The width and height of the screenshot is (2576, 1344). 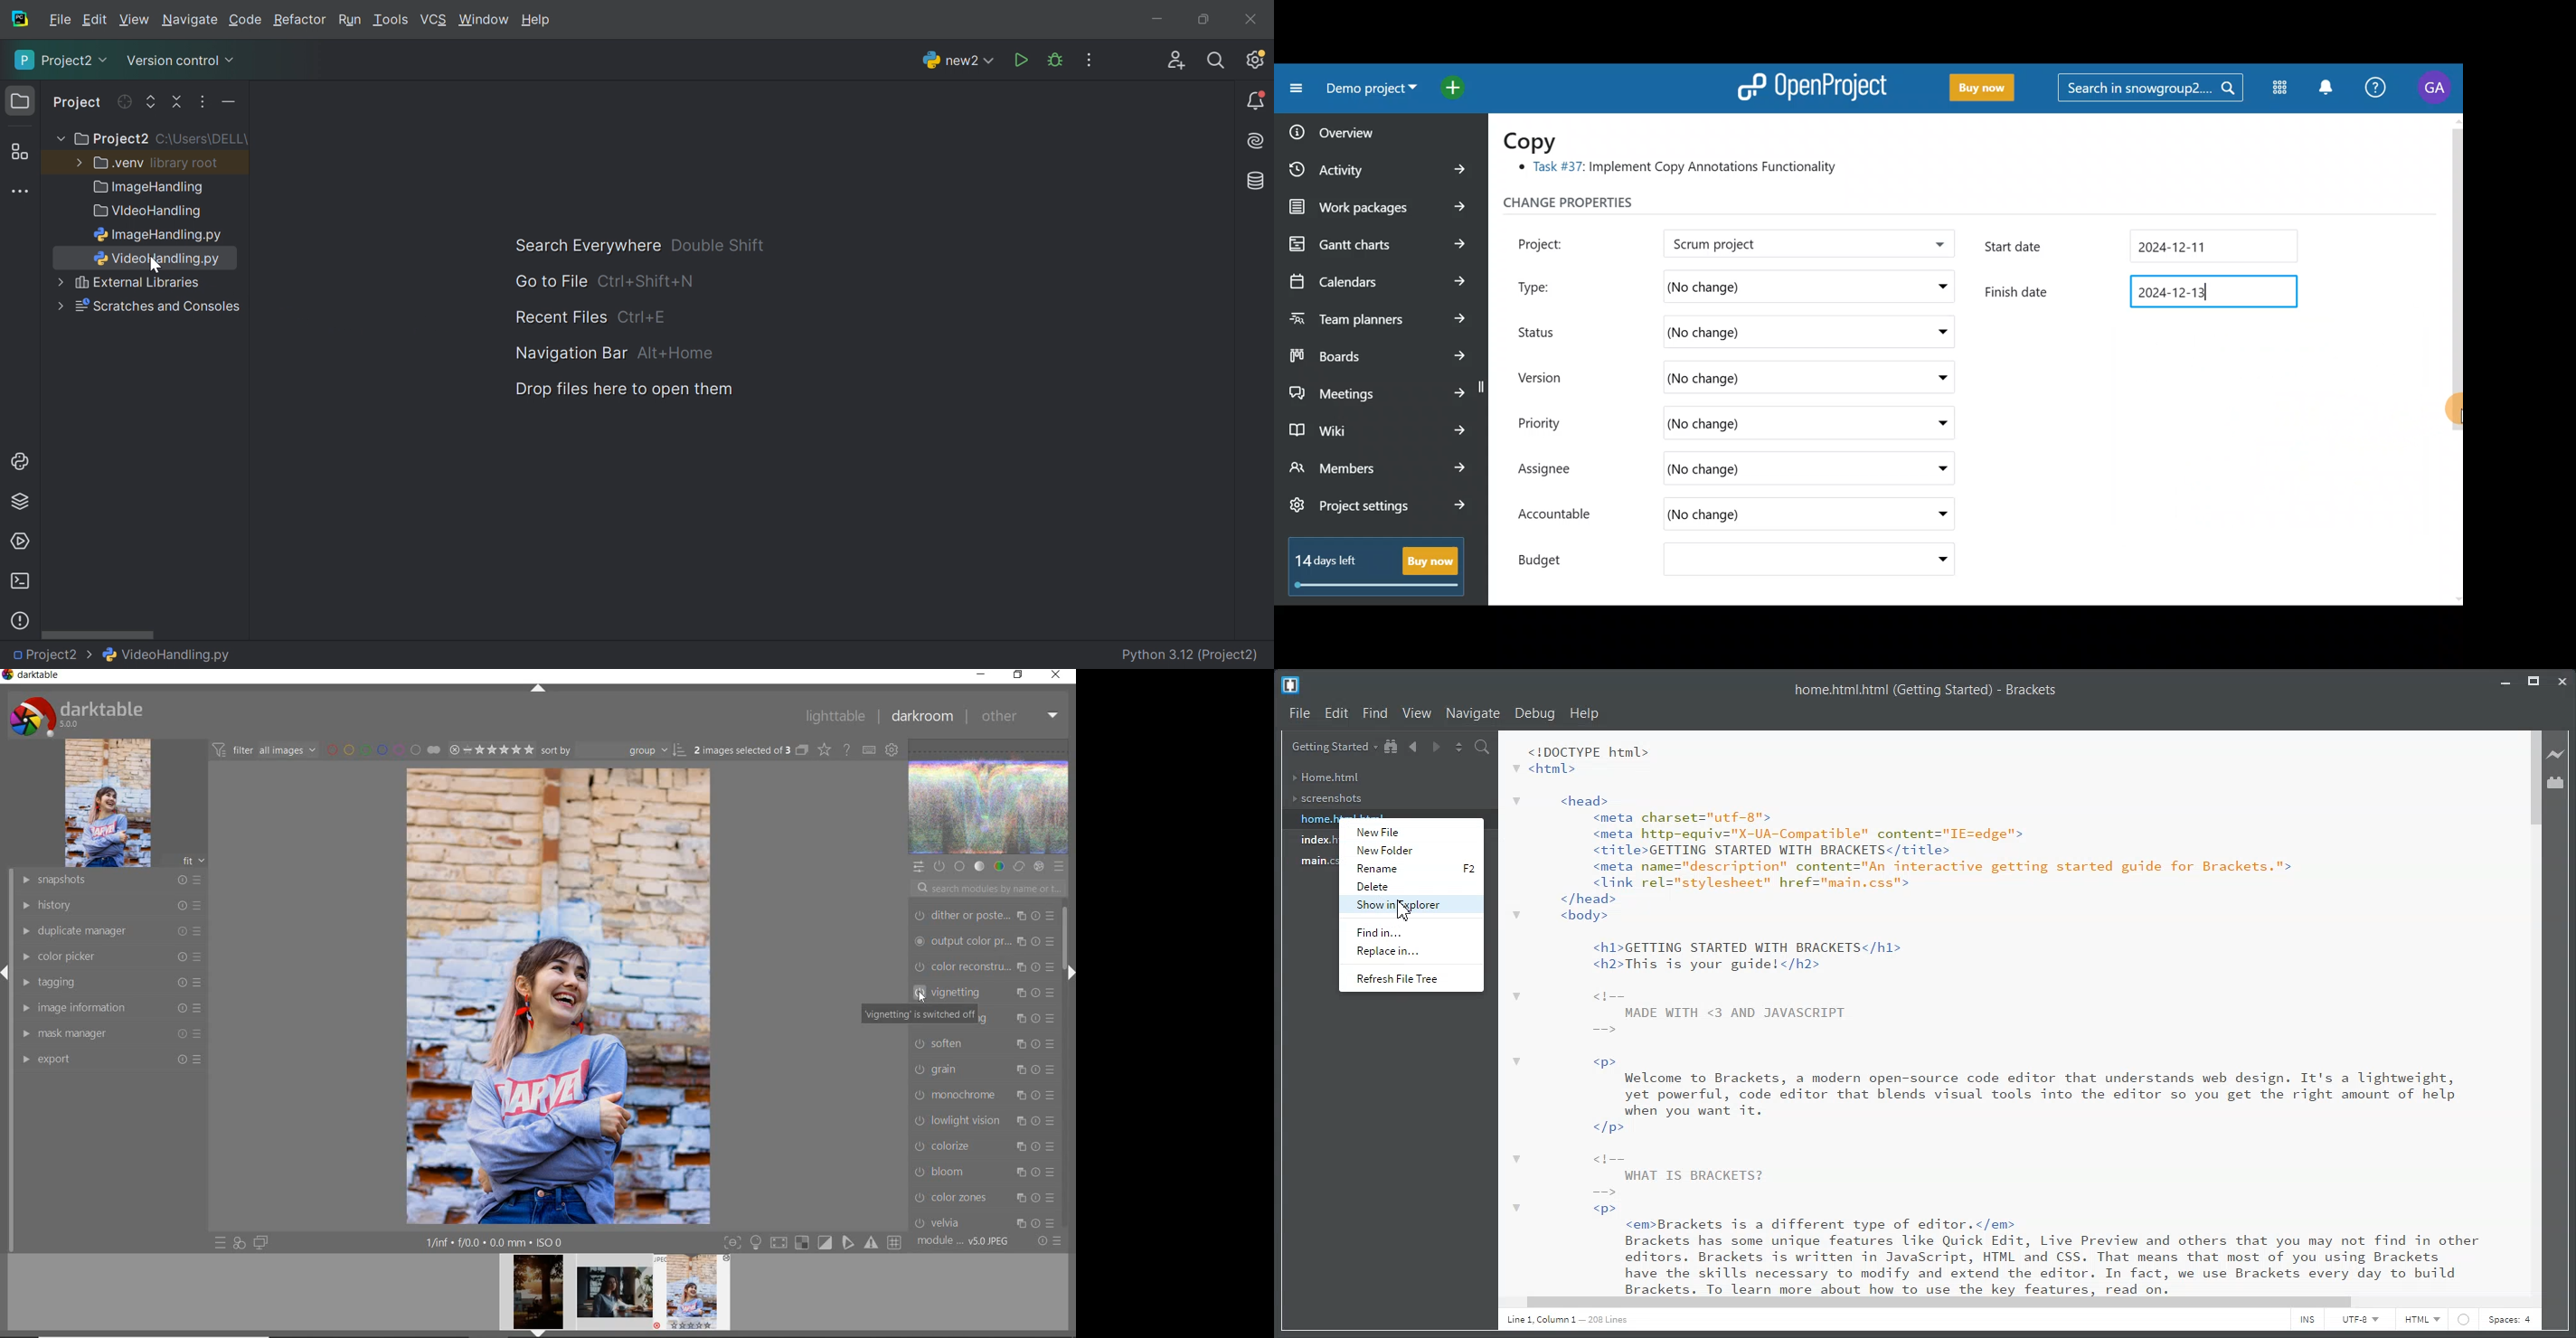 I want to click on Show File in tree, so click(x=1392, y=747).